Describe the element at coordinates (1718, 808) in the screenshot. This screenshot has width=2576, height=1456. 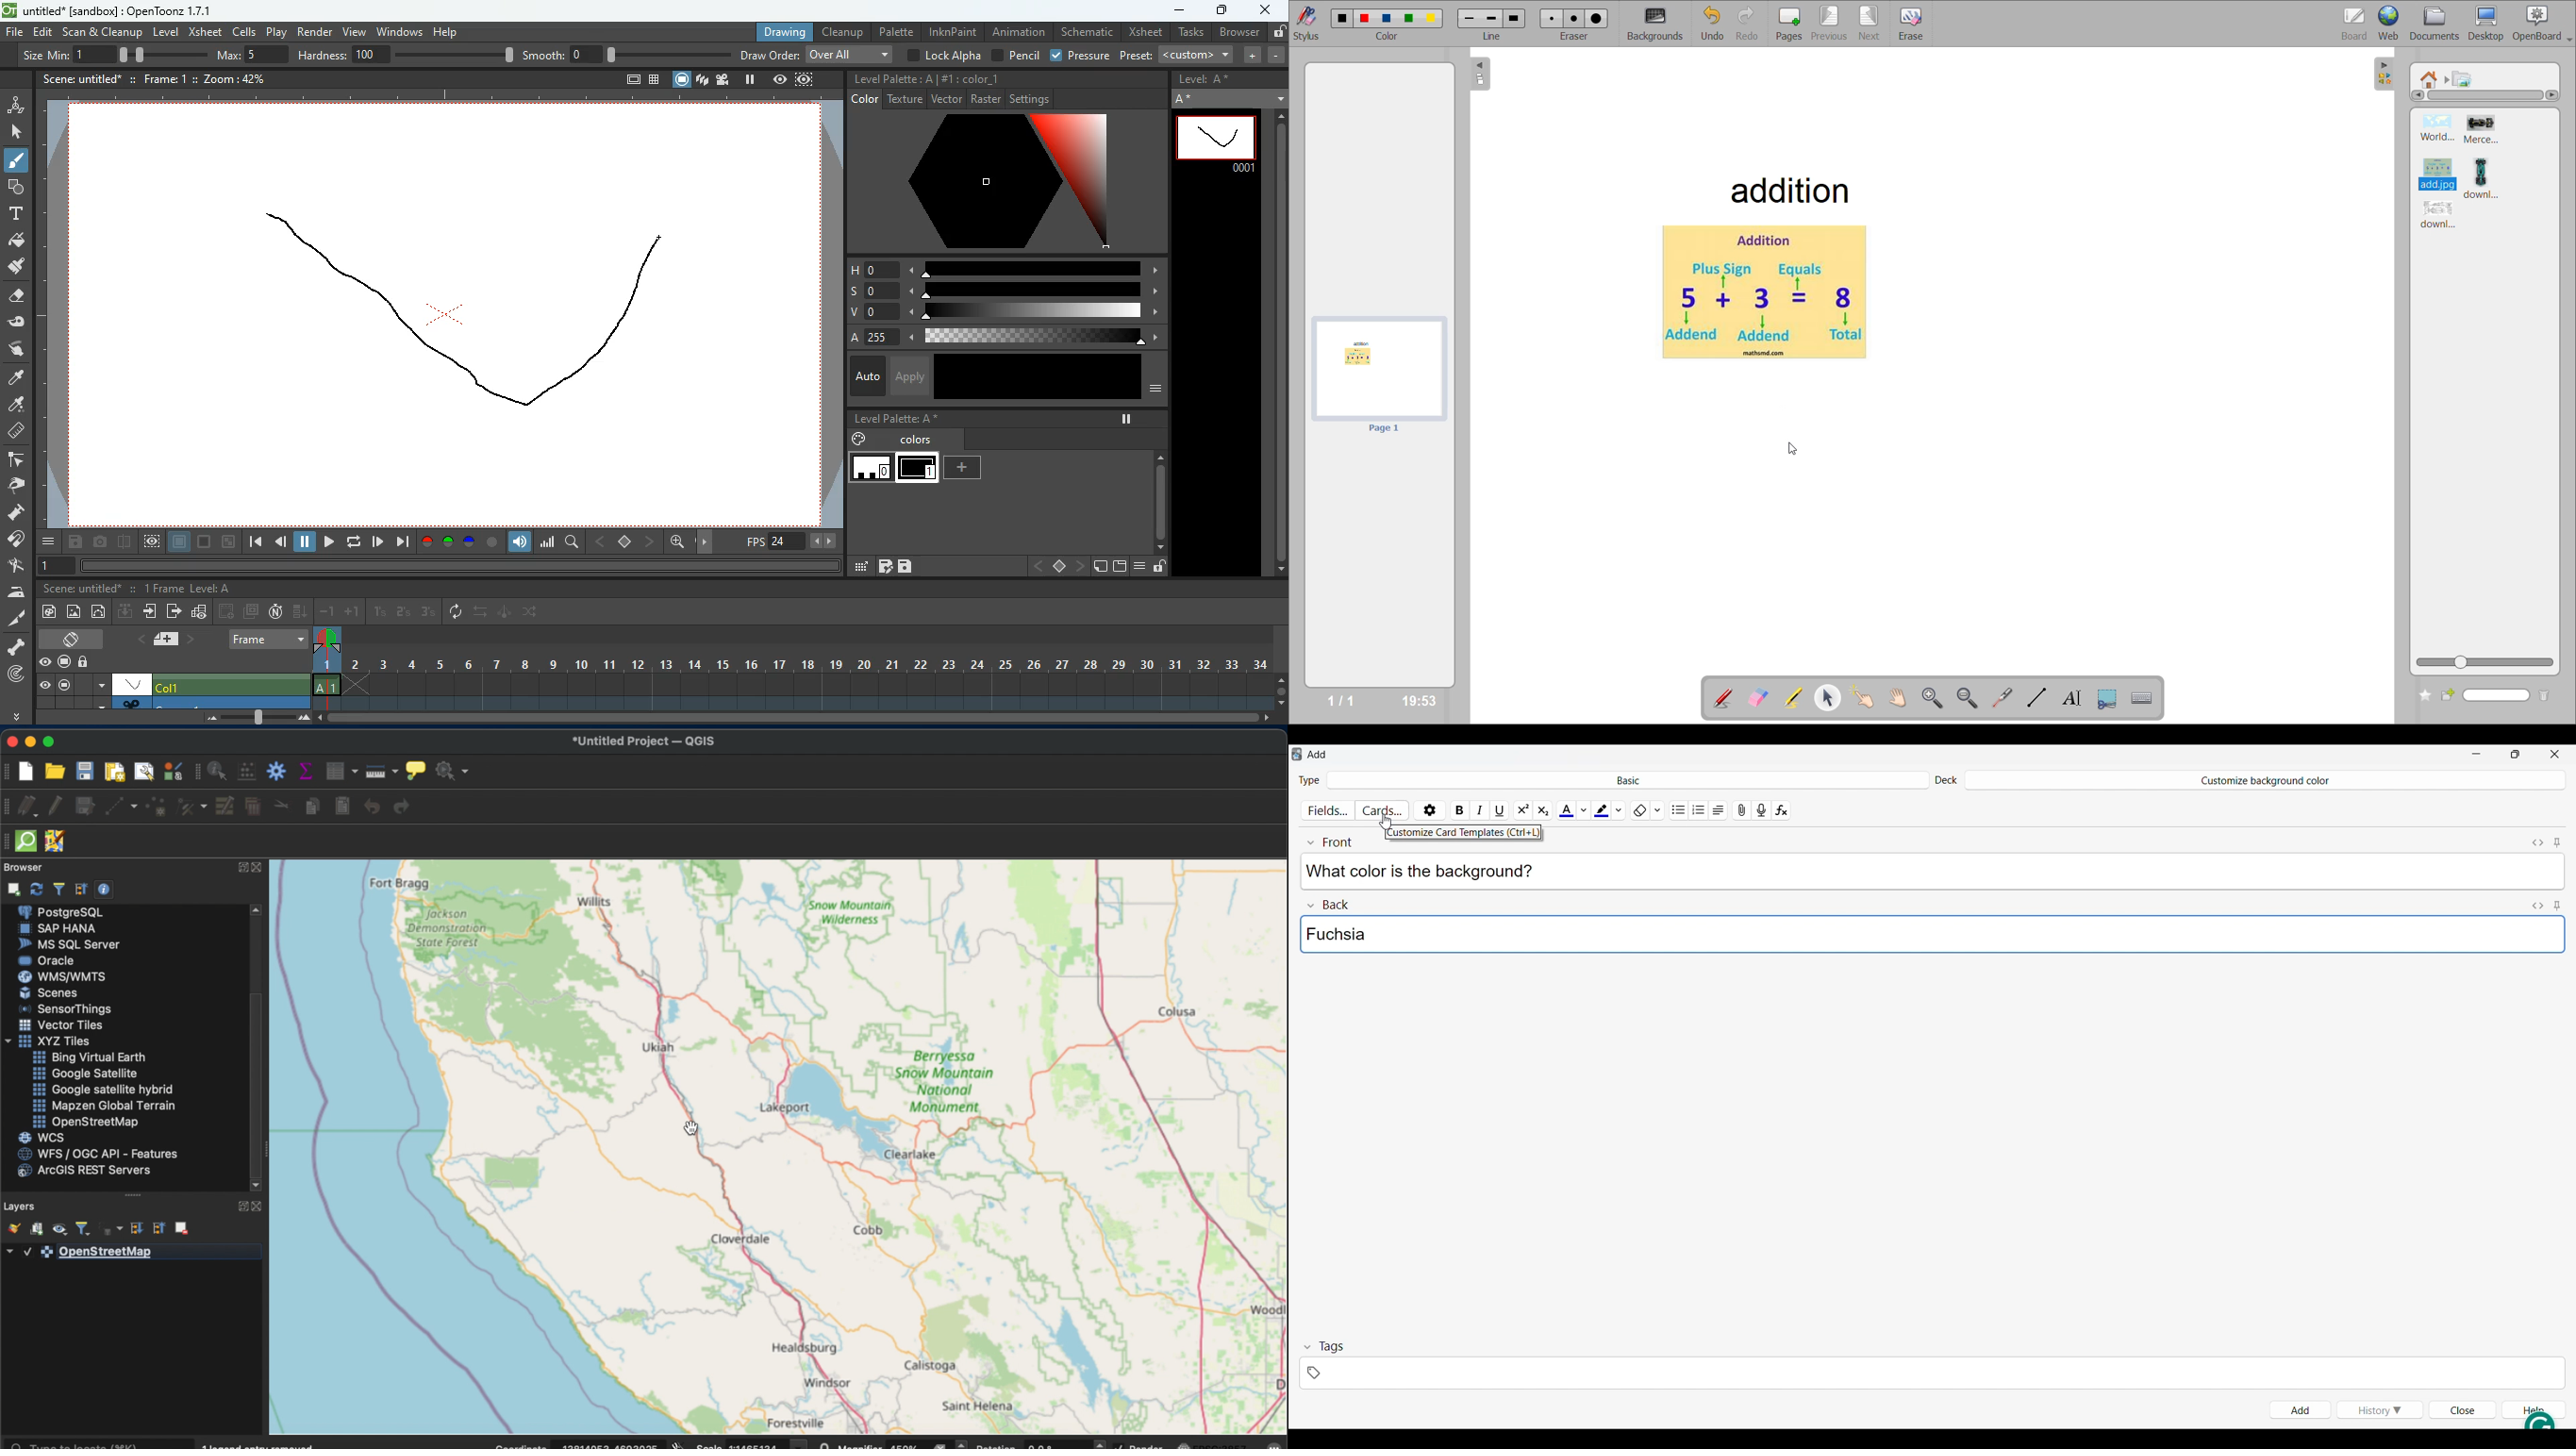
I see `Alignment` at that location.